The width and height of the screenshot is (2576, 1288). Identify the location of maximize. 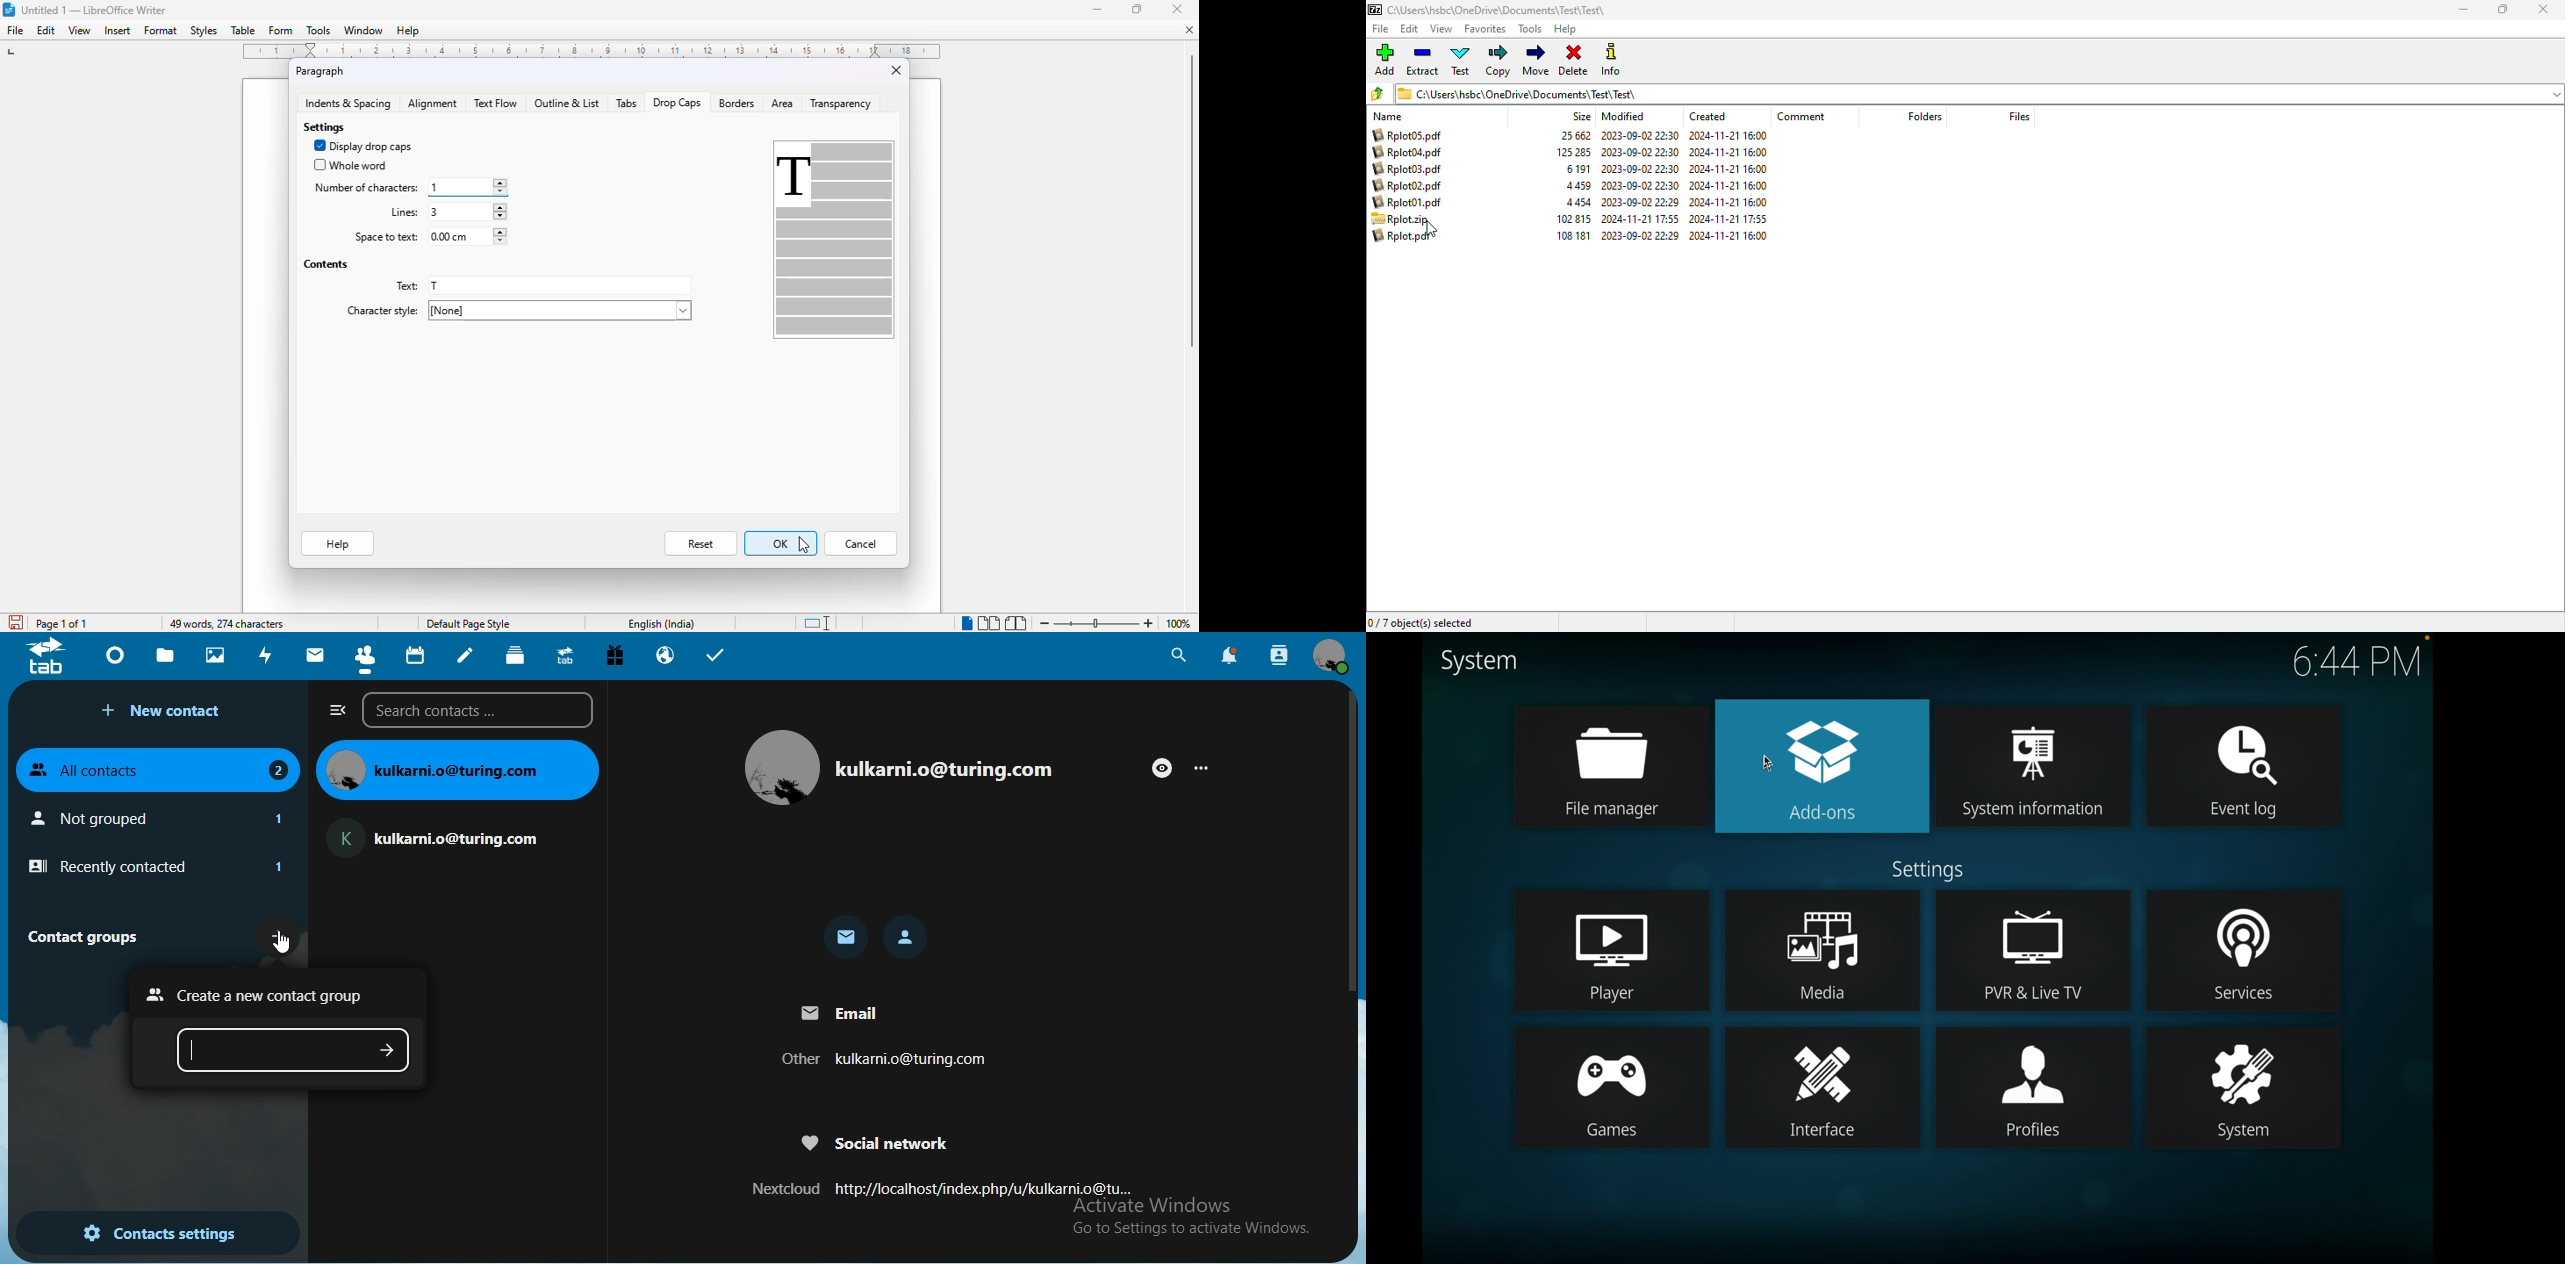
(1138, 9).